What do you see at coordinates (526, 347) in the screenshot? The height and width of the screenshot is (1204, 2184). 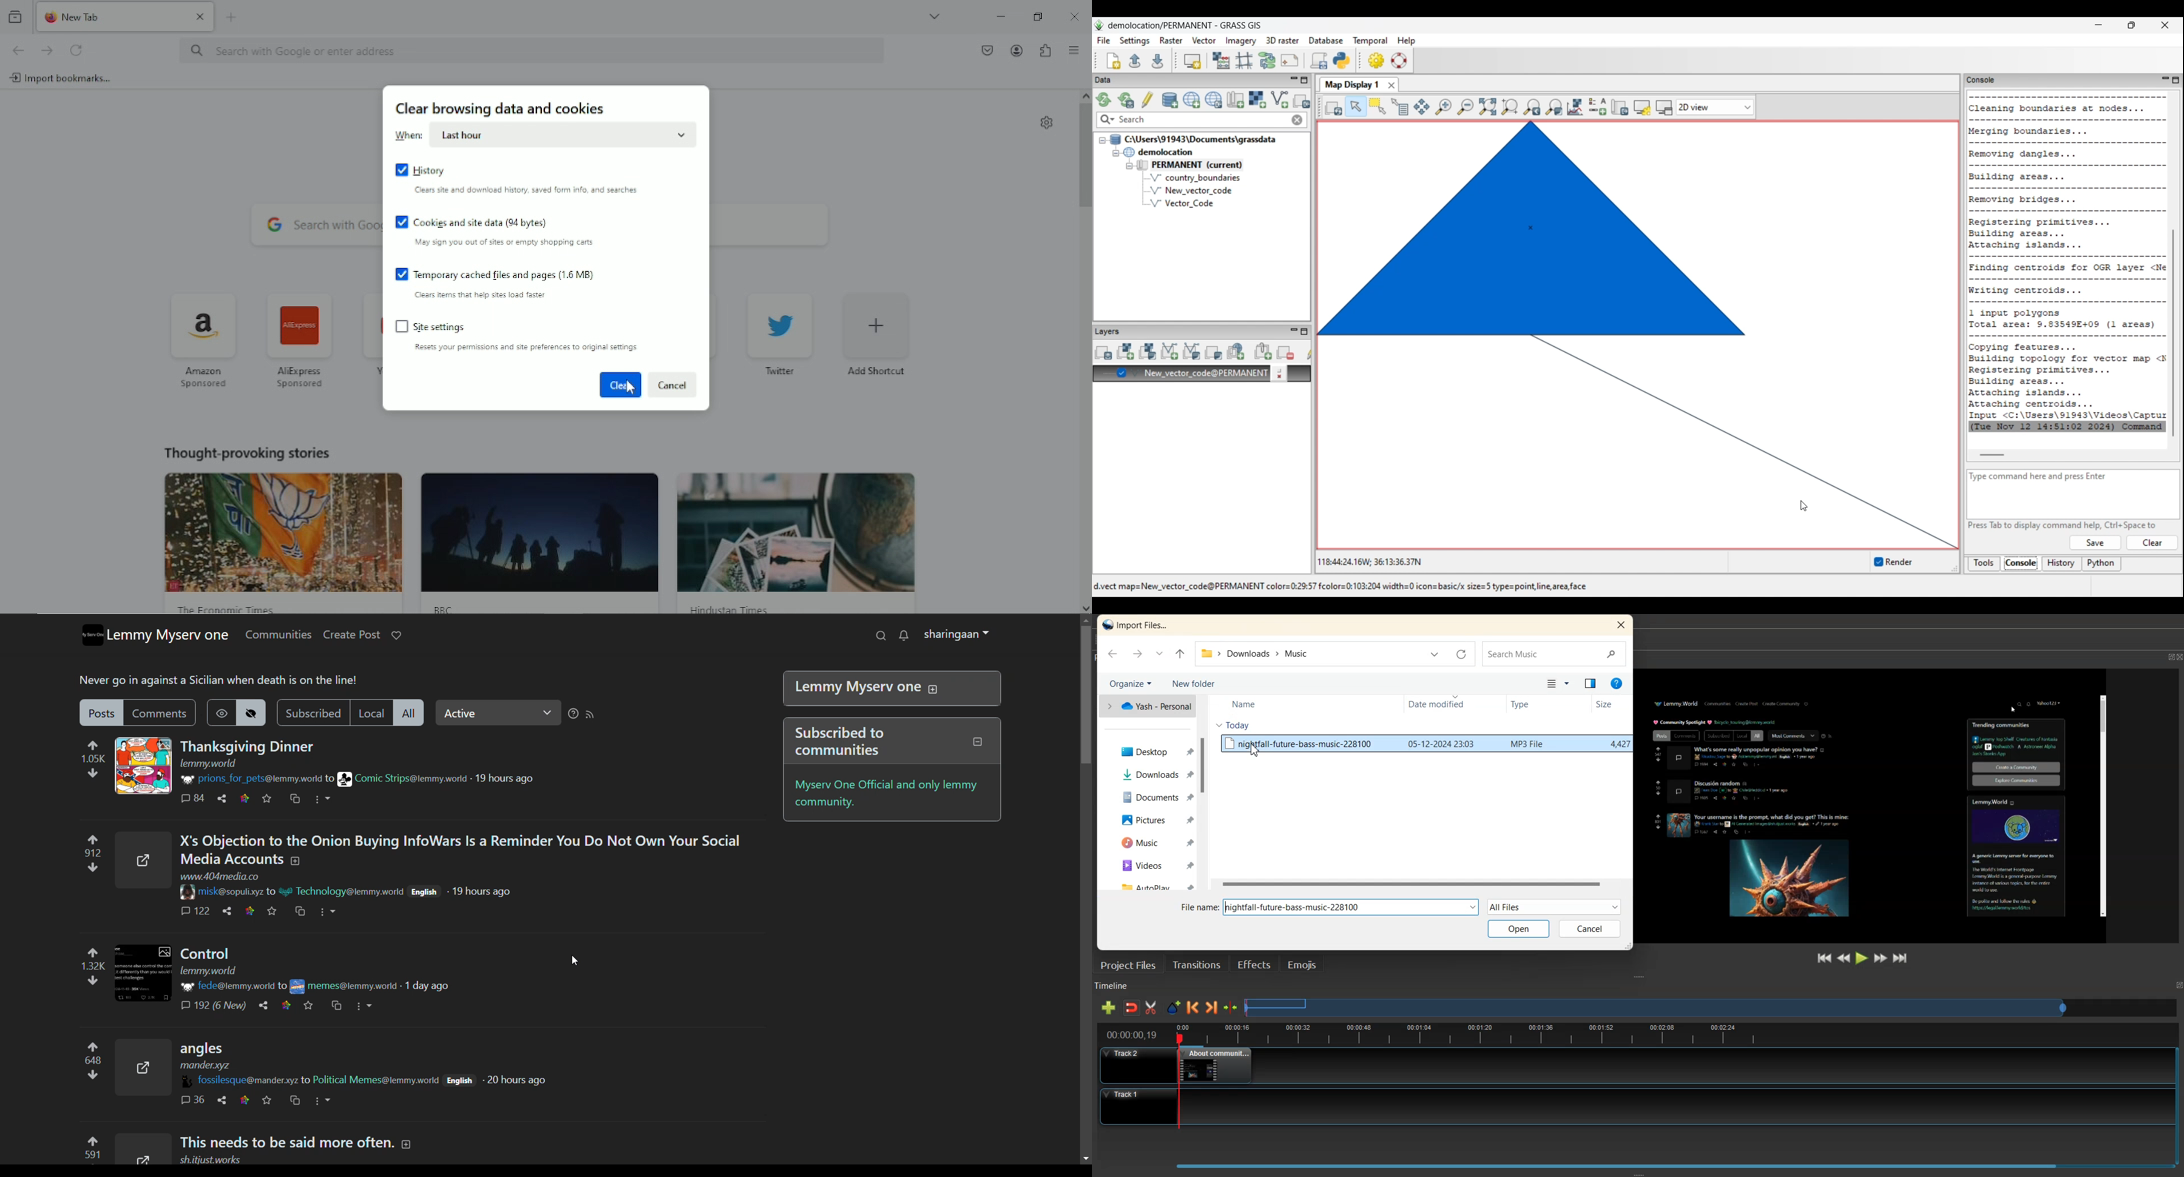 I see `Resets your permissions and site preferences to orignal settings` at bounding box center [526, 347].